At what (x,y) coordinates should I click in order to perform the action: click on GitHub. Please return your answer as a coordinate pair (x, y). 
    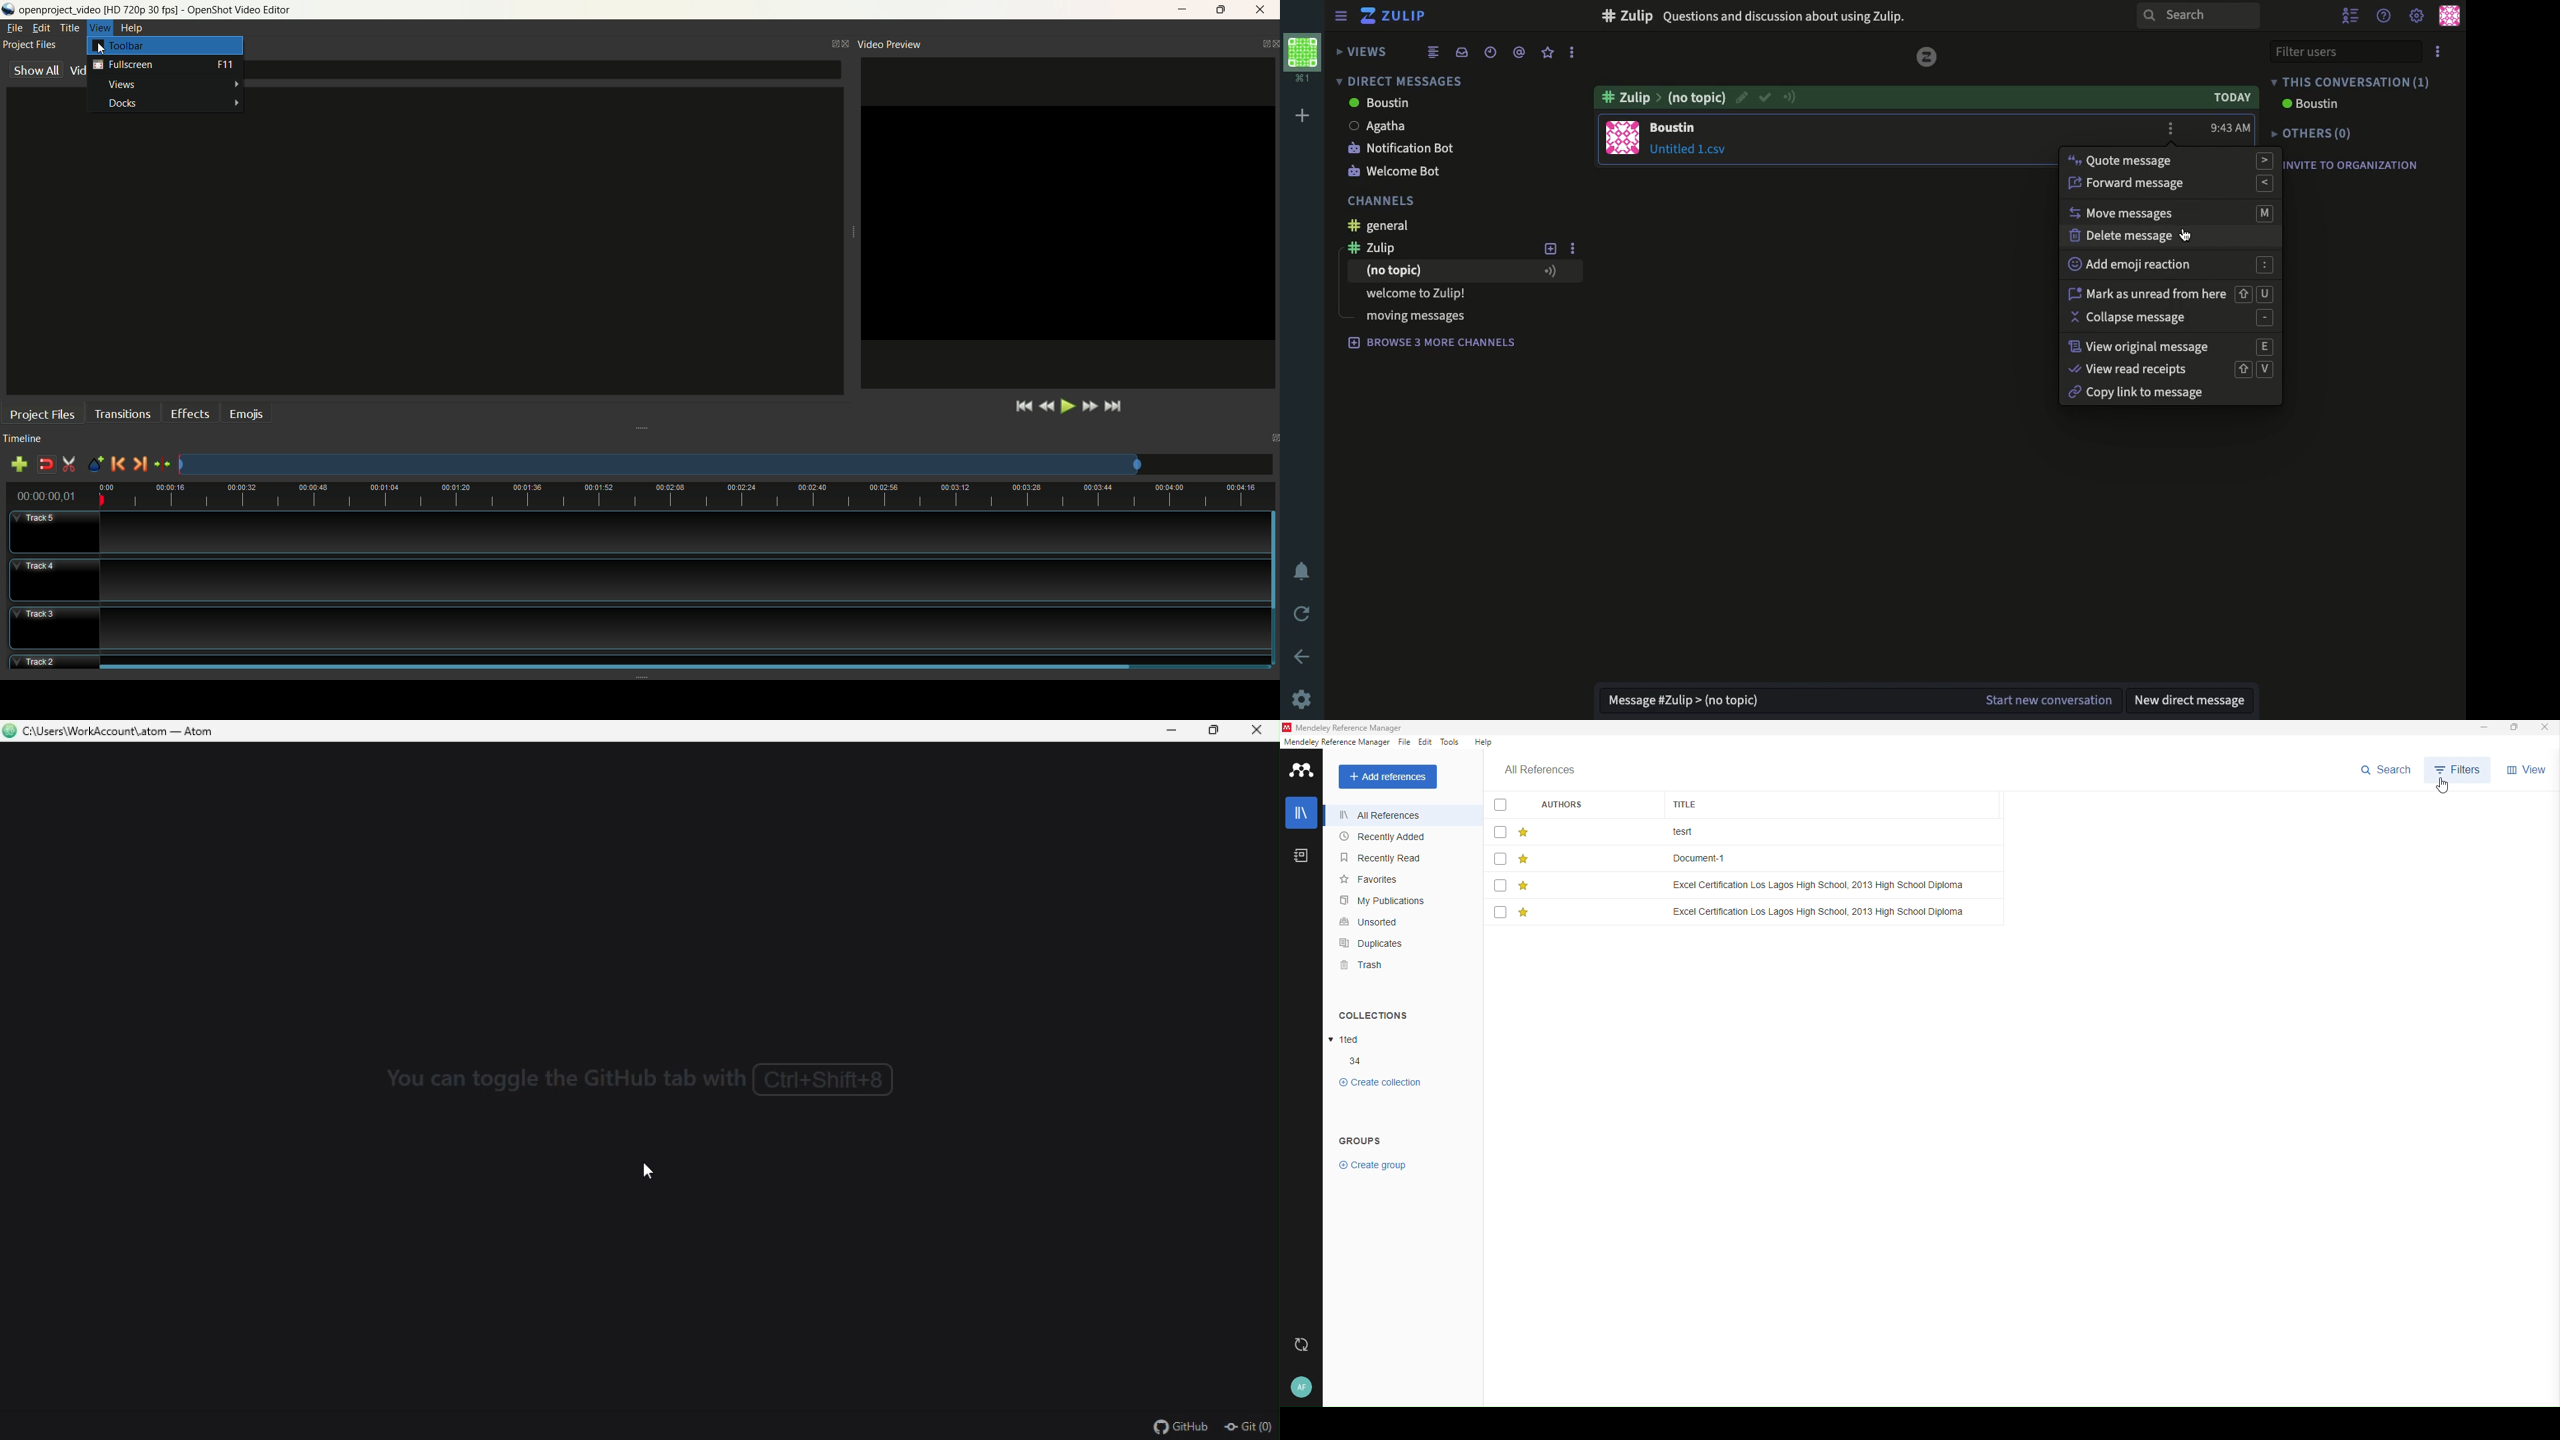
    Looking at the image, I should click on (1166, 1425).